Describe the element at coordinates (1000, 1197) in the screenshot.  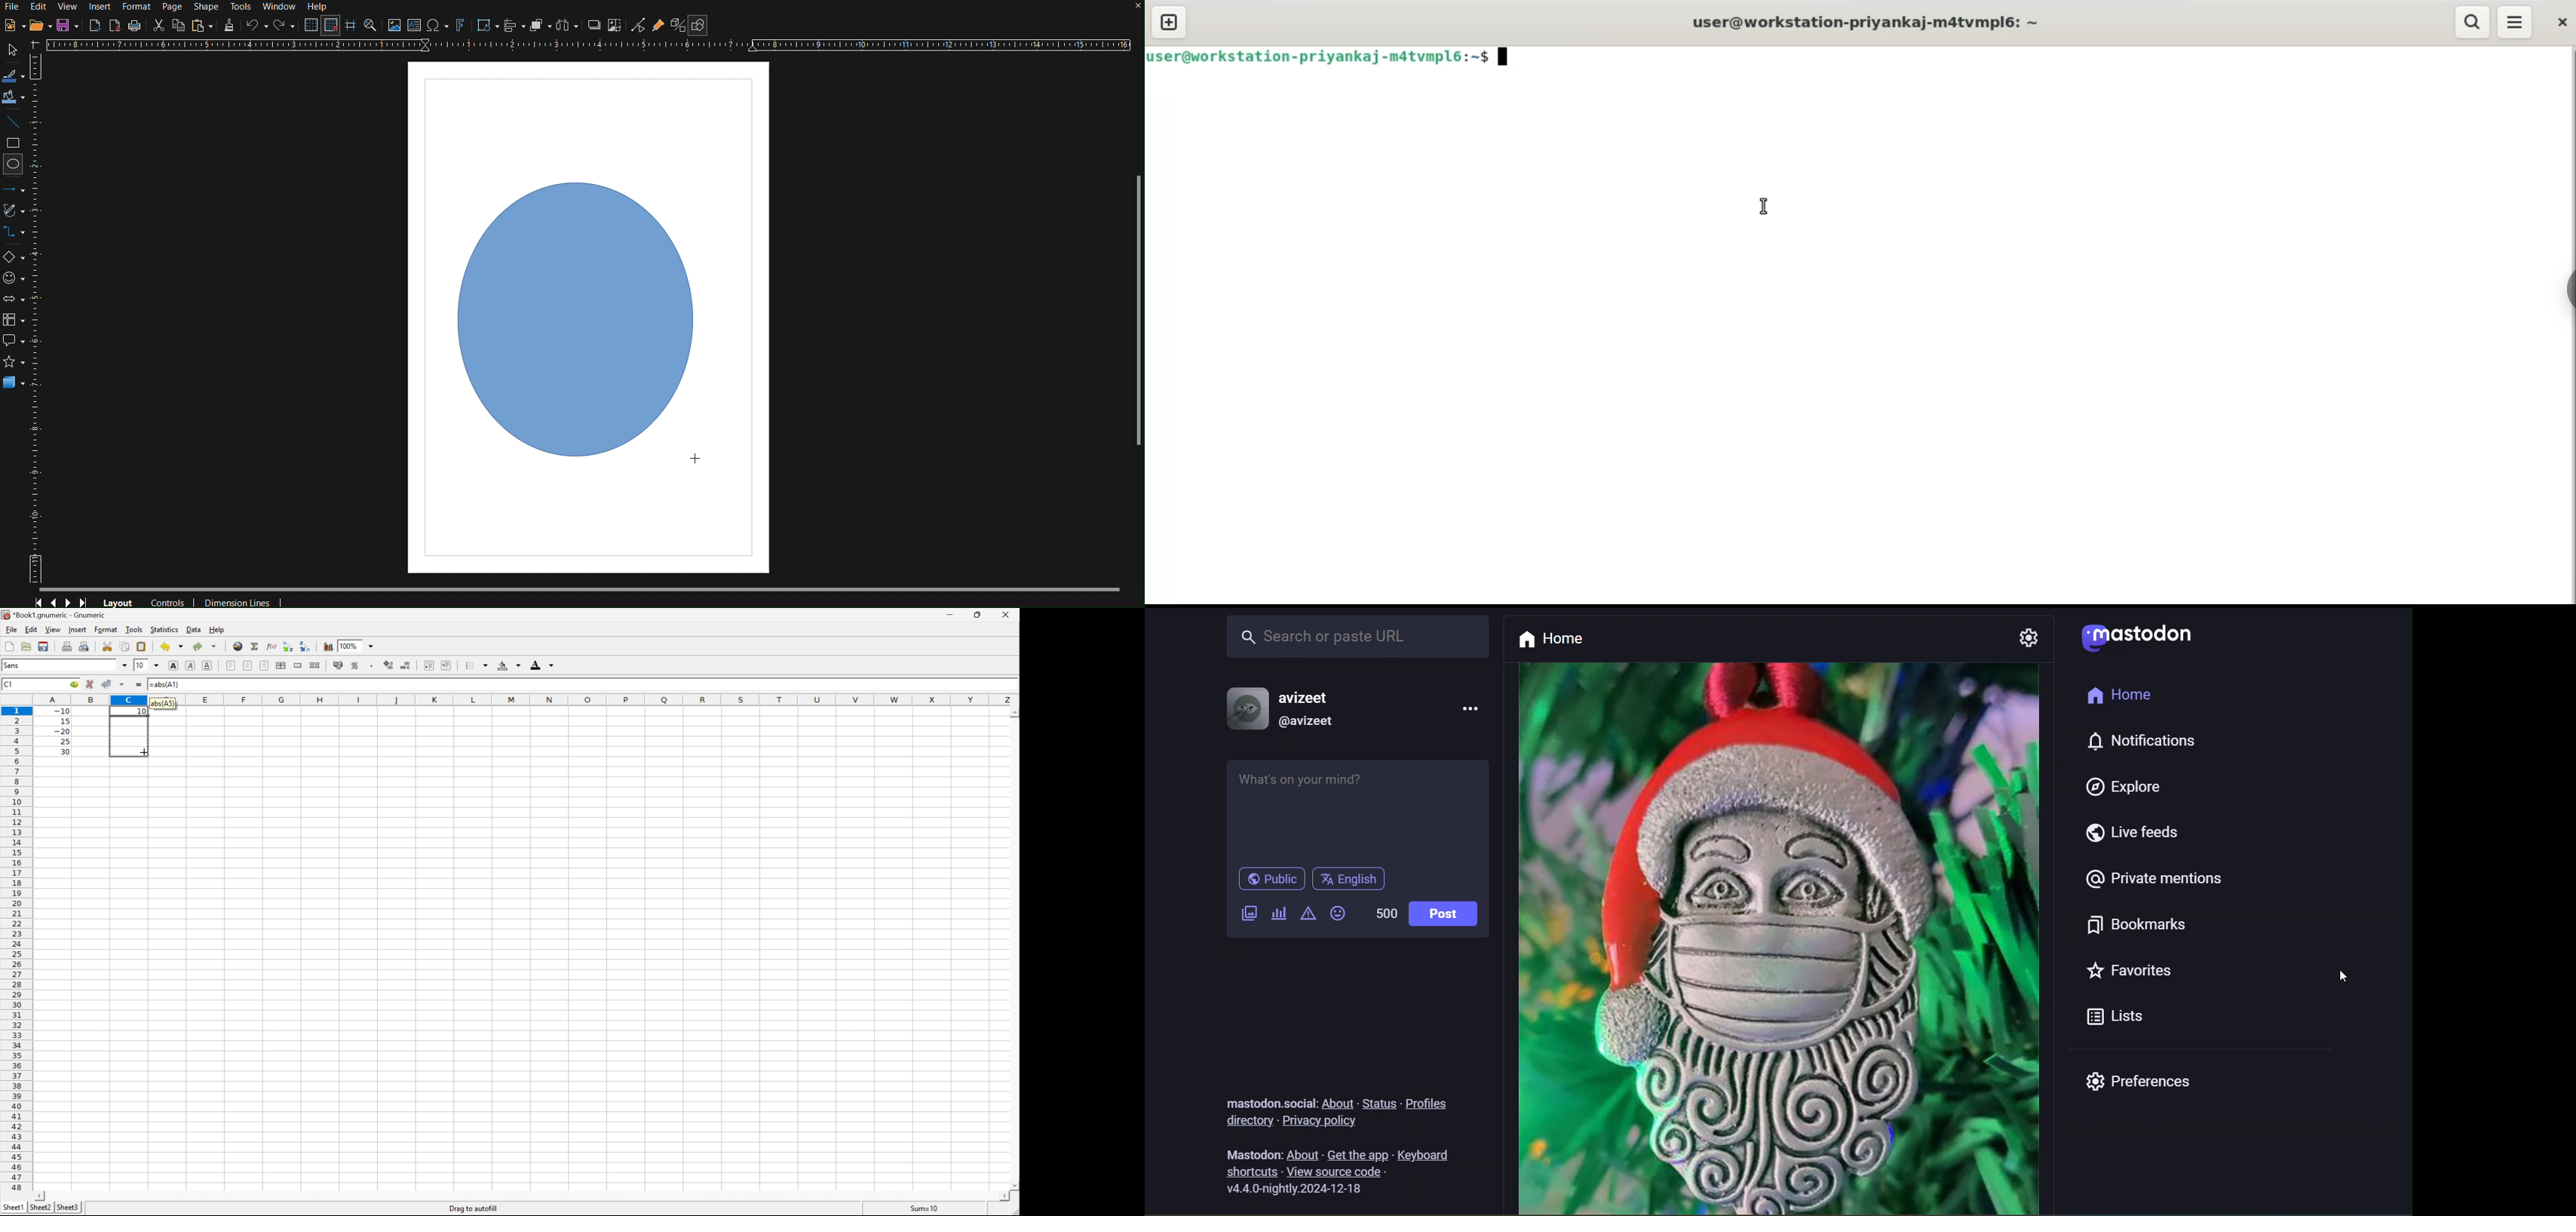
I see `Scroll right` at that location.